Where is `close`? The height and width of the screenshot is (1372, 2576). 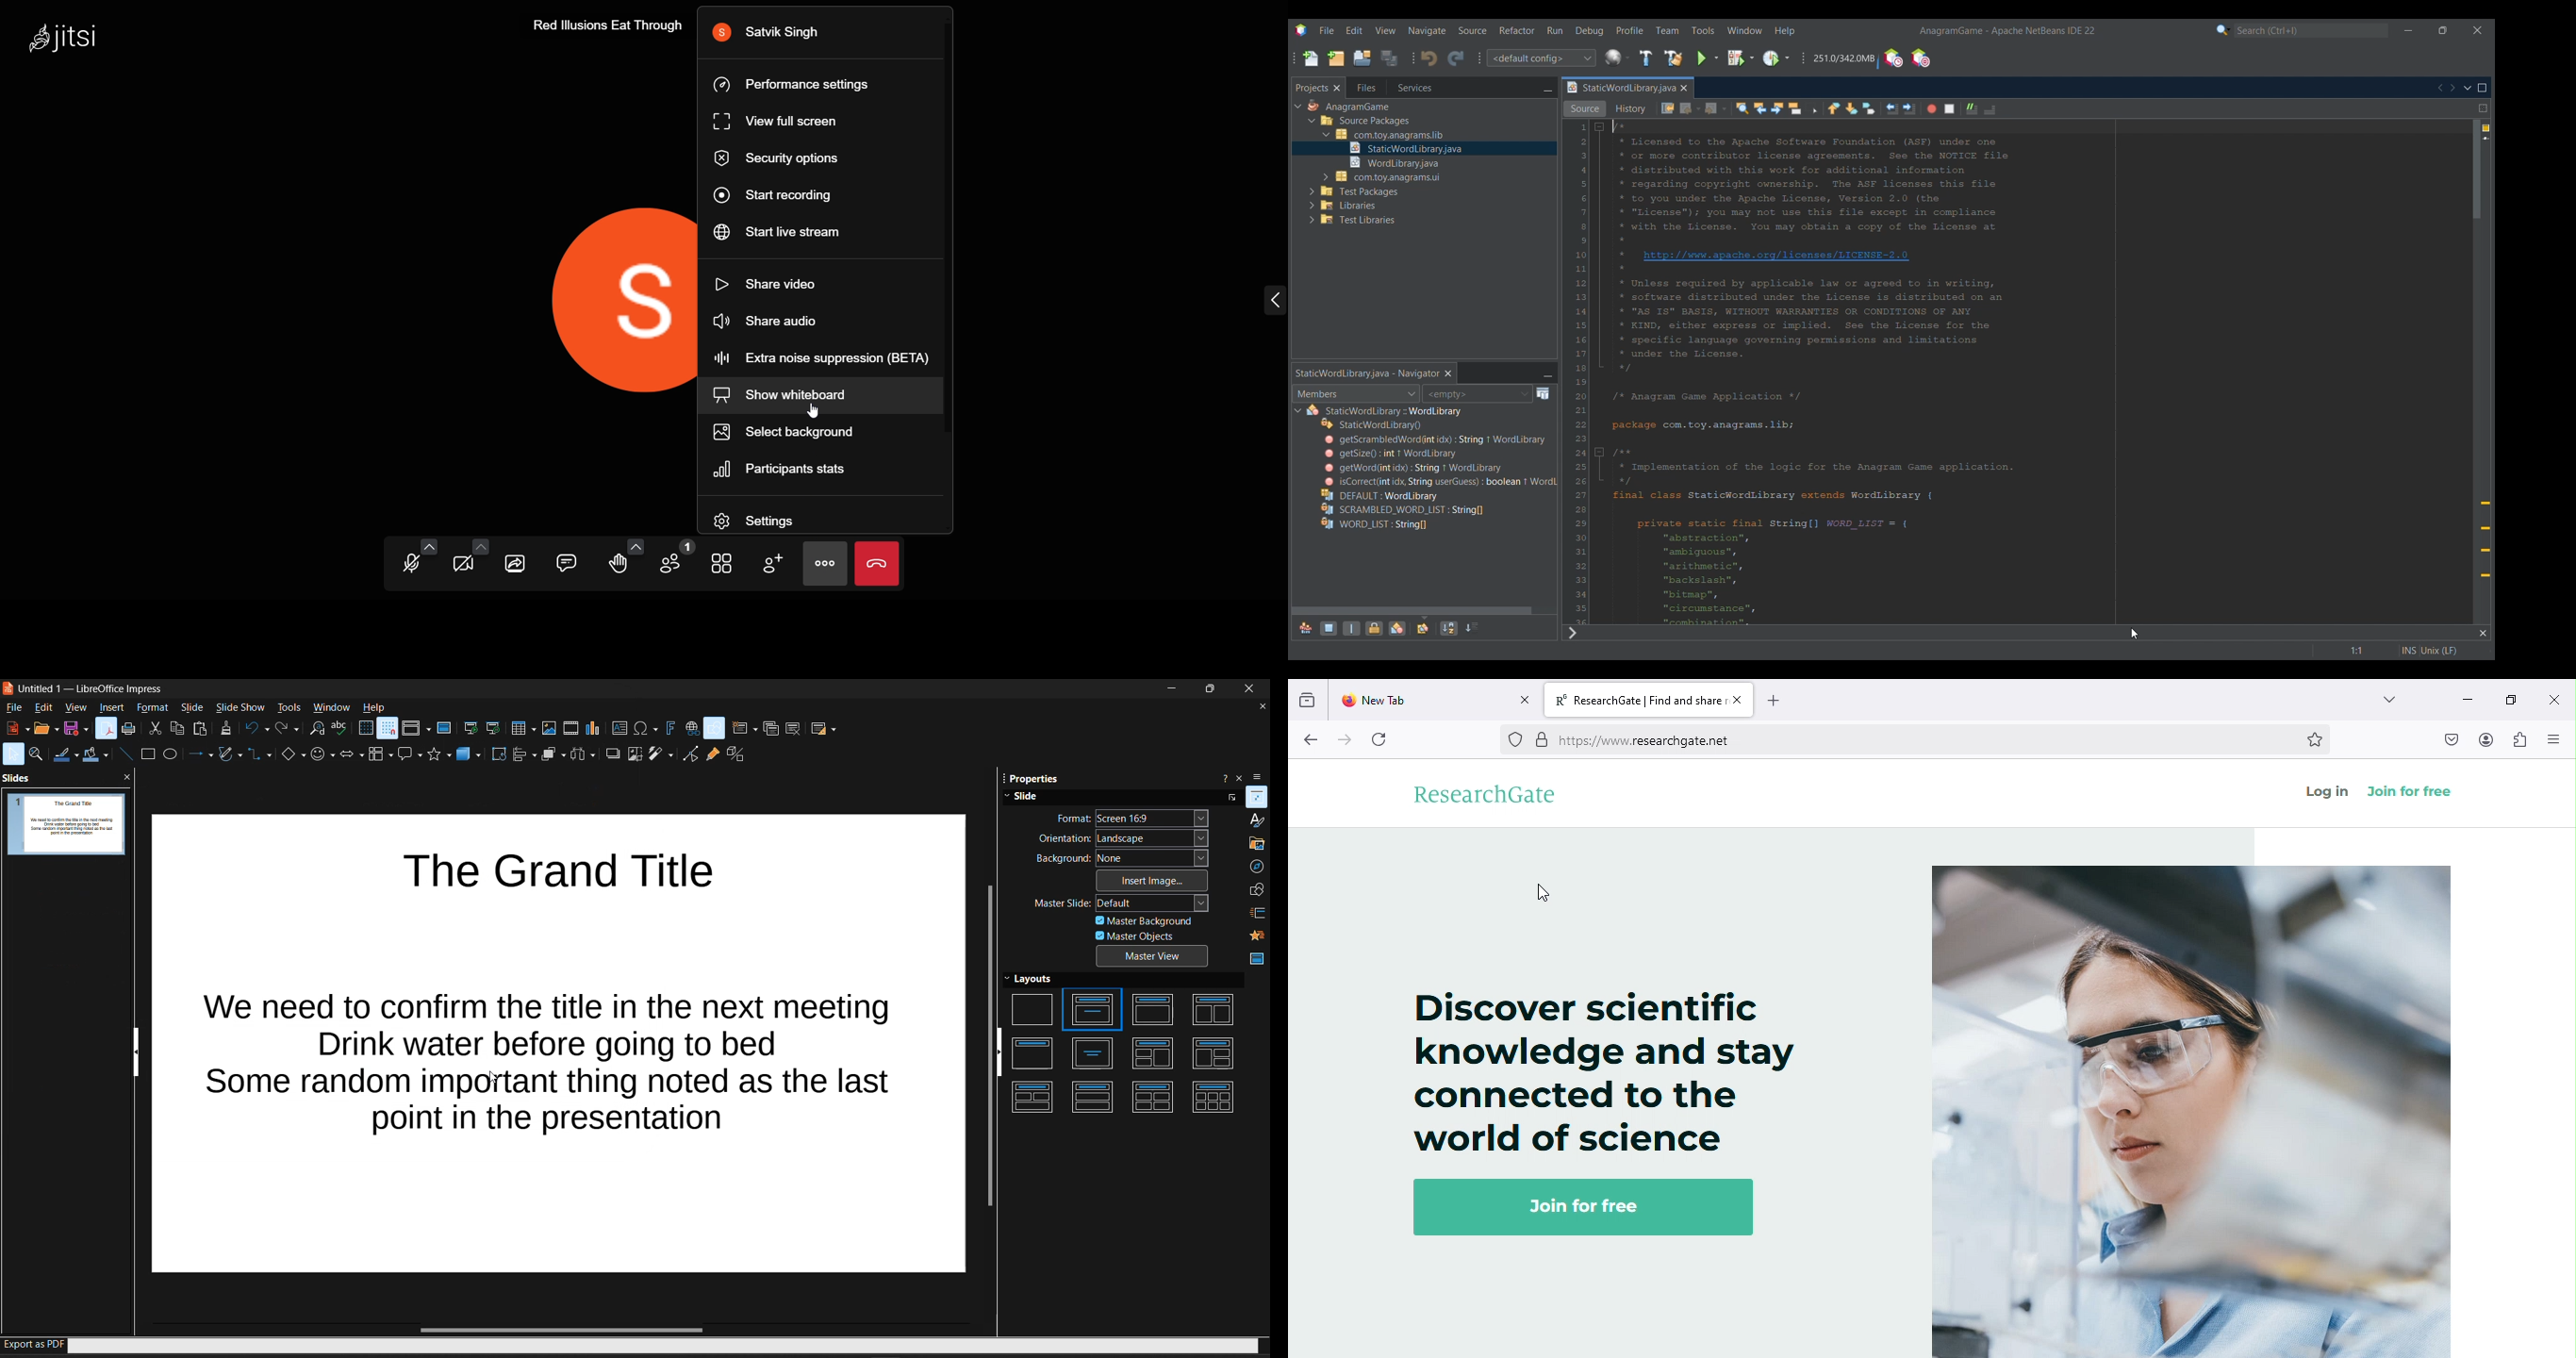
close is located at coordinates (2555, 700).